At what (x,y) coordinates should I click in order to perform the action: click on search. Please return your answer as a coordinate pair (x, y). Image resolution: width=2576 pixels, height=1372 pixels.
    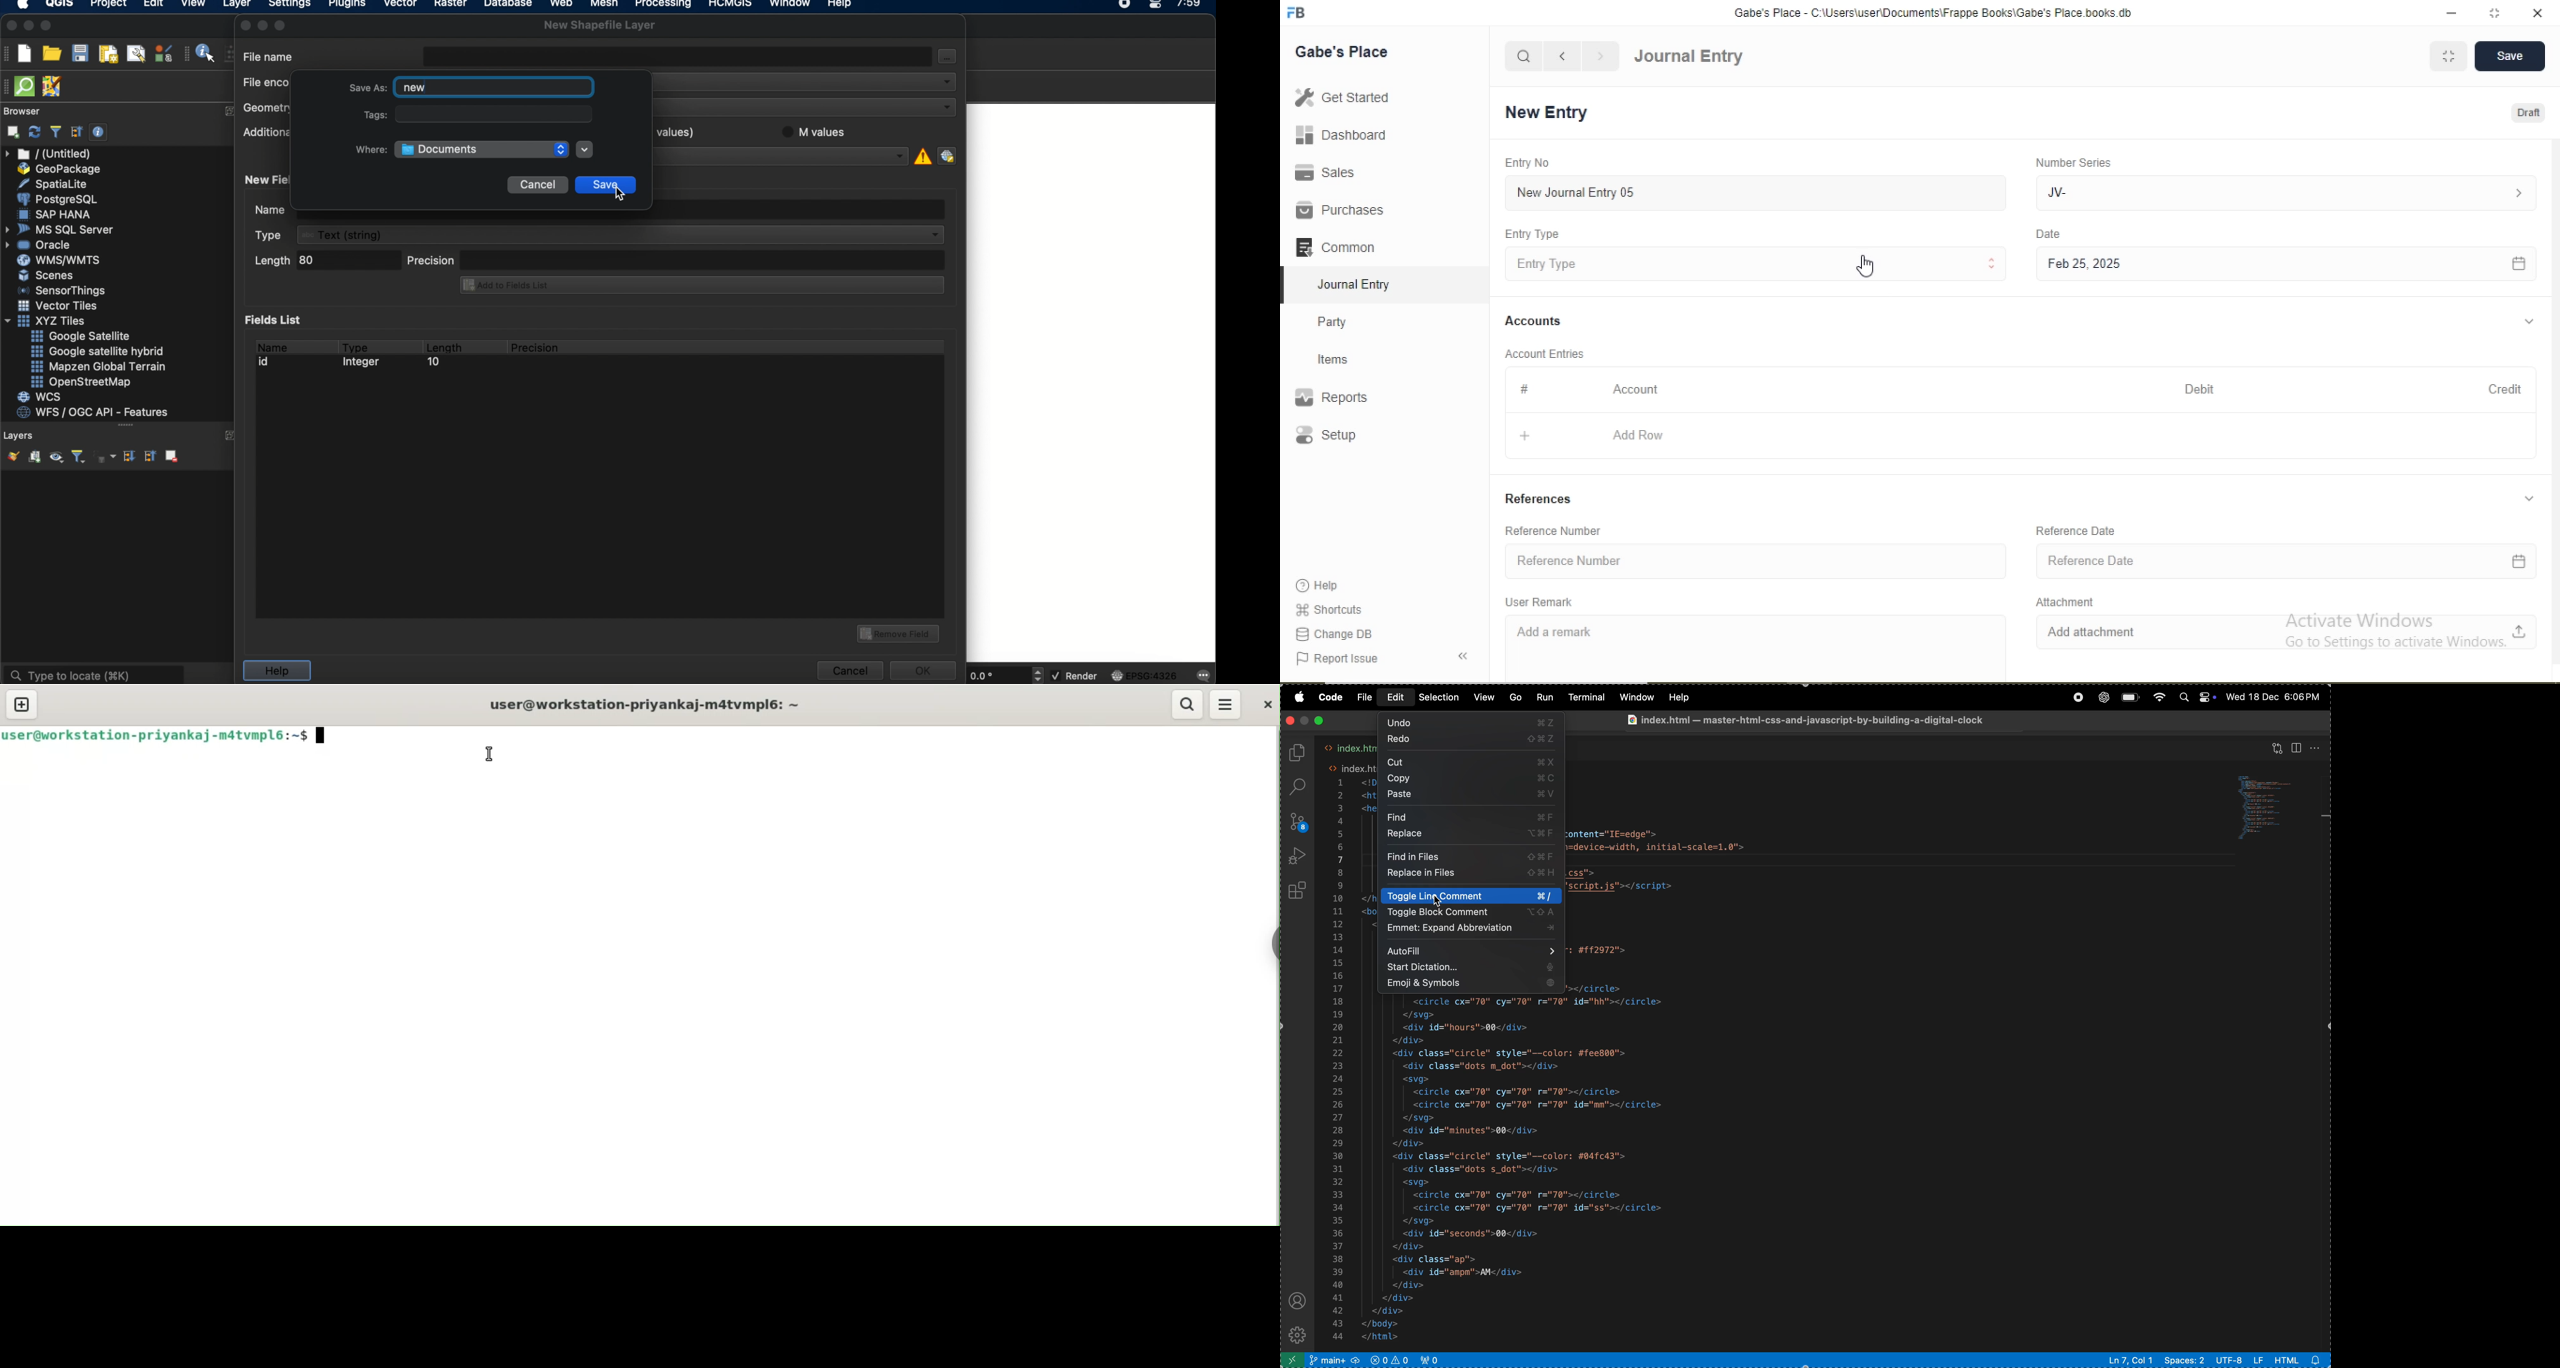
    Looking at the image, I should click on (1300, 787).